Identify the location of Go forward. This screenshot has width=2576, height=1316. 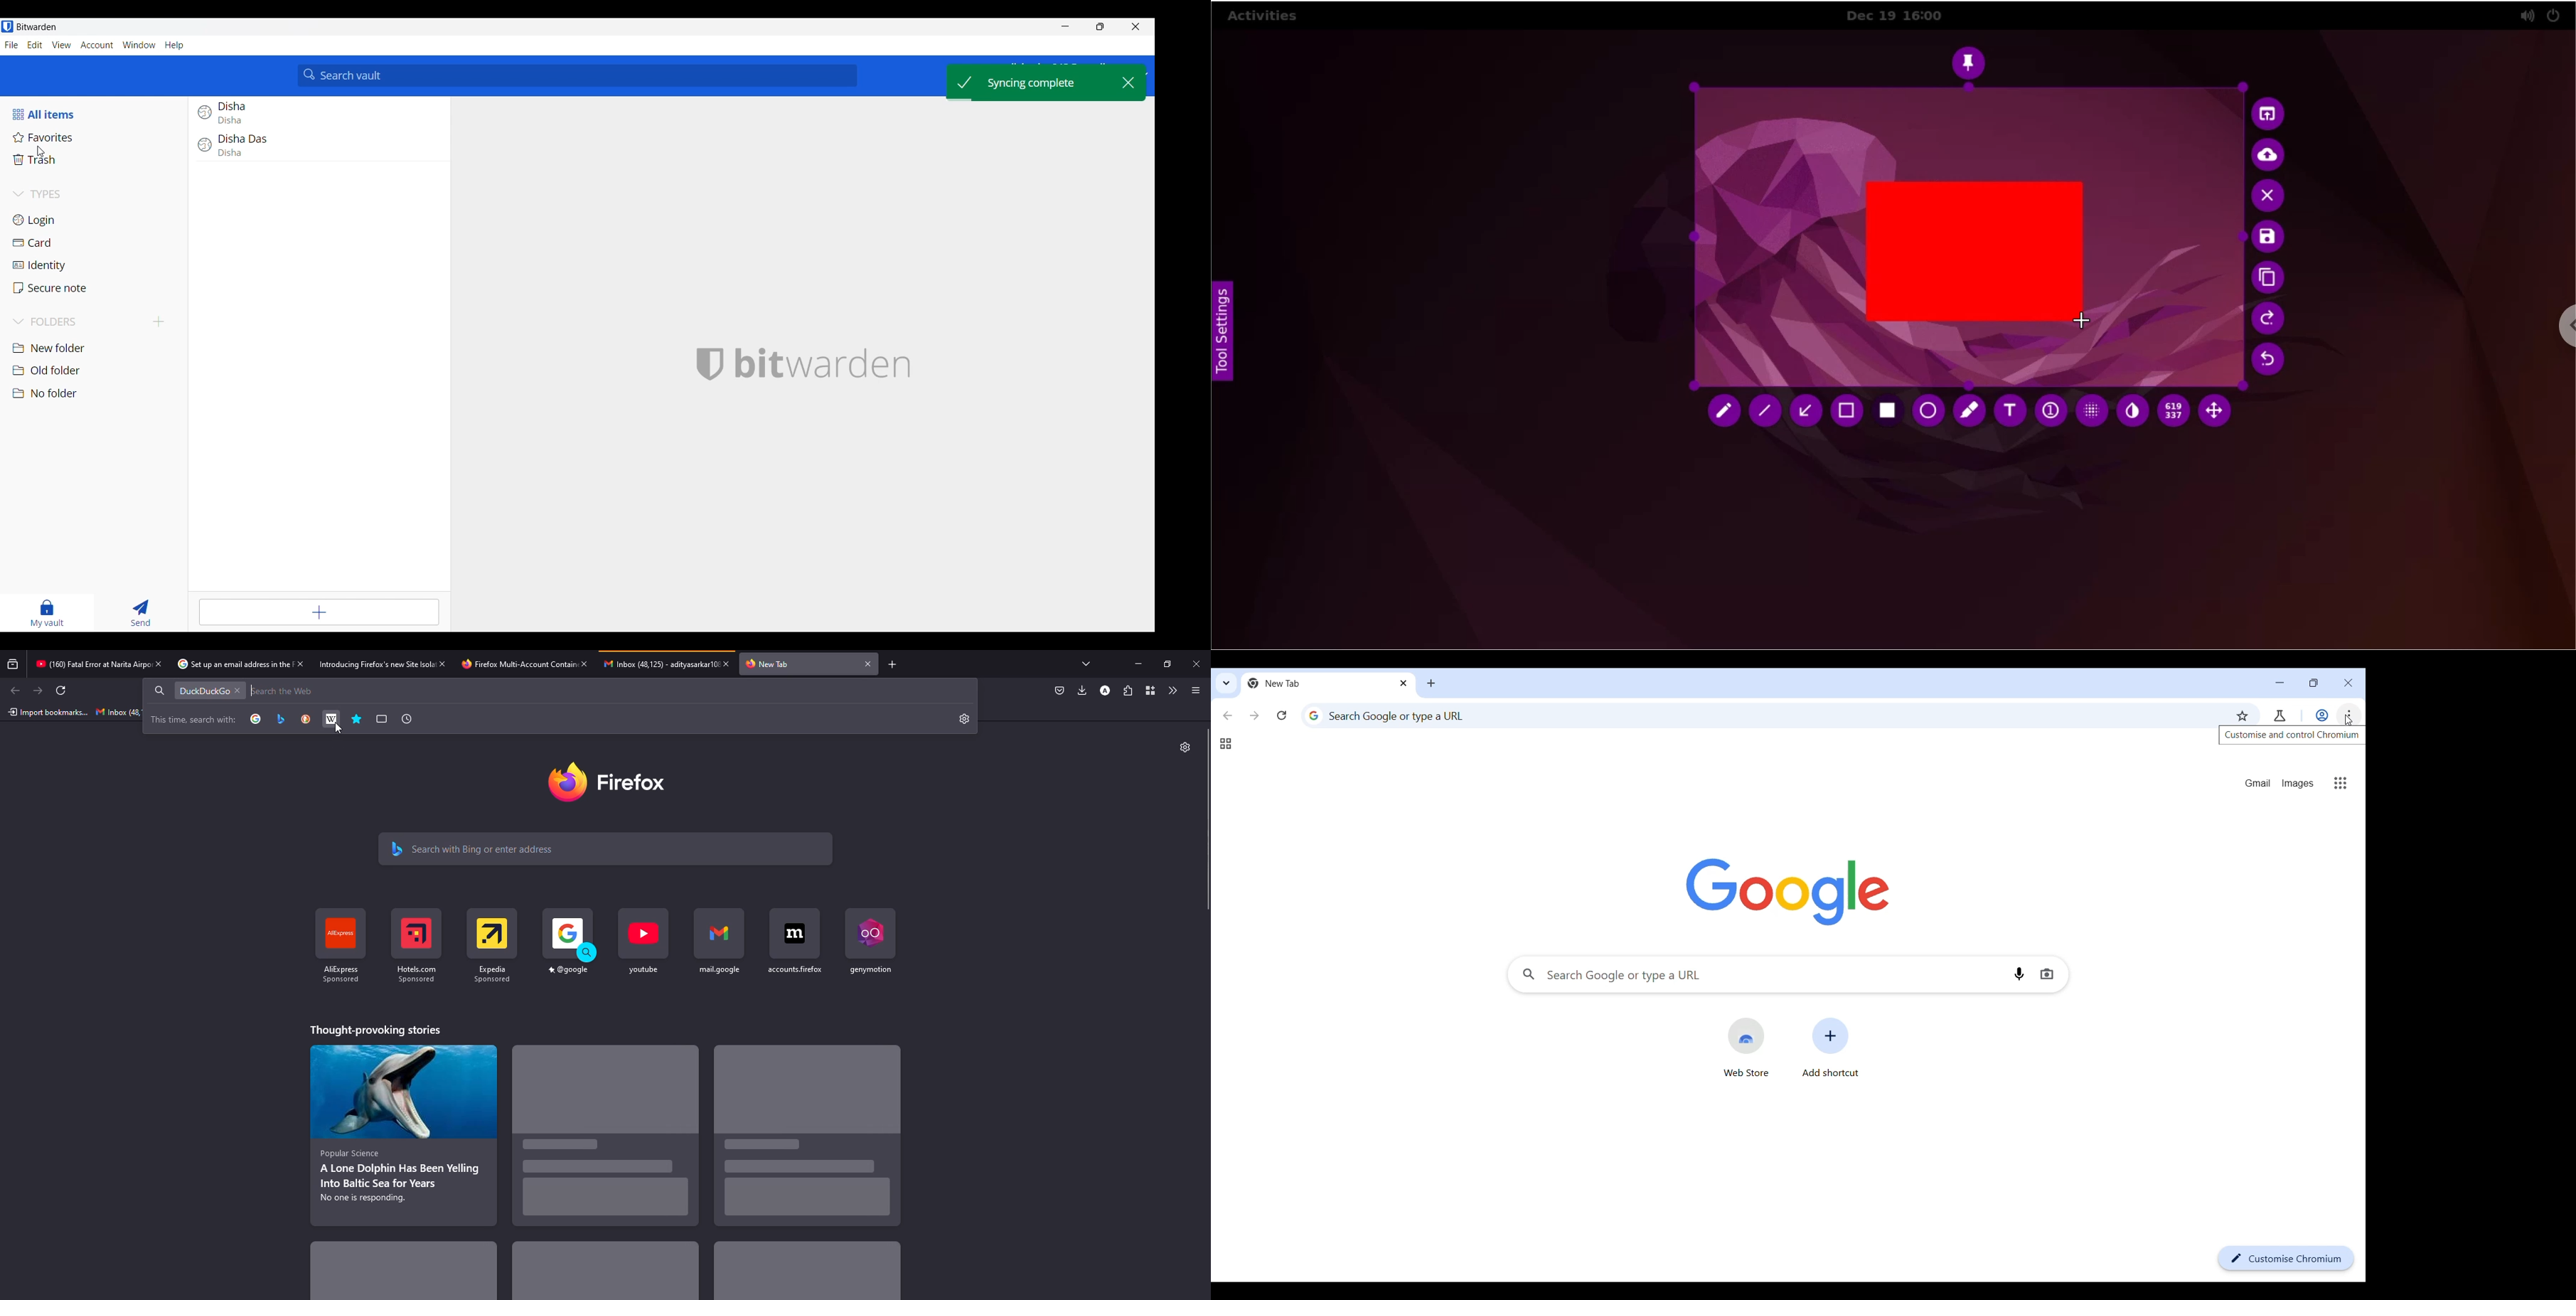
(1254, 716).